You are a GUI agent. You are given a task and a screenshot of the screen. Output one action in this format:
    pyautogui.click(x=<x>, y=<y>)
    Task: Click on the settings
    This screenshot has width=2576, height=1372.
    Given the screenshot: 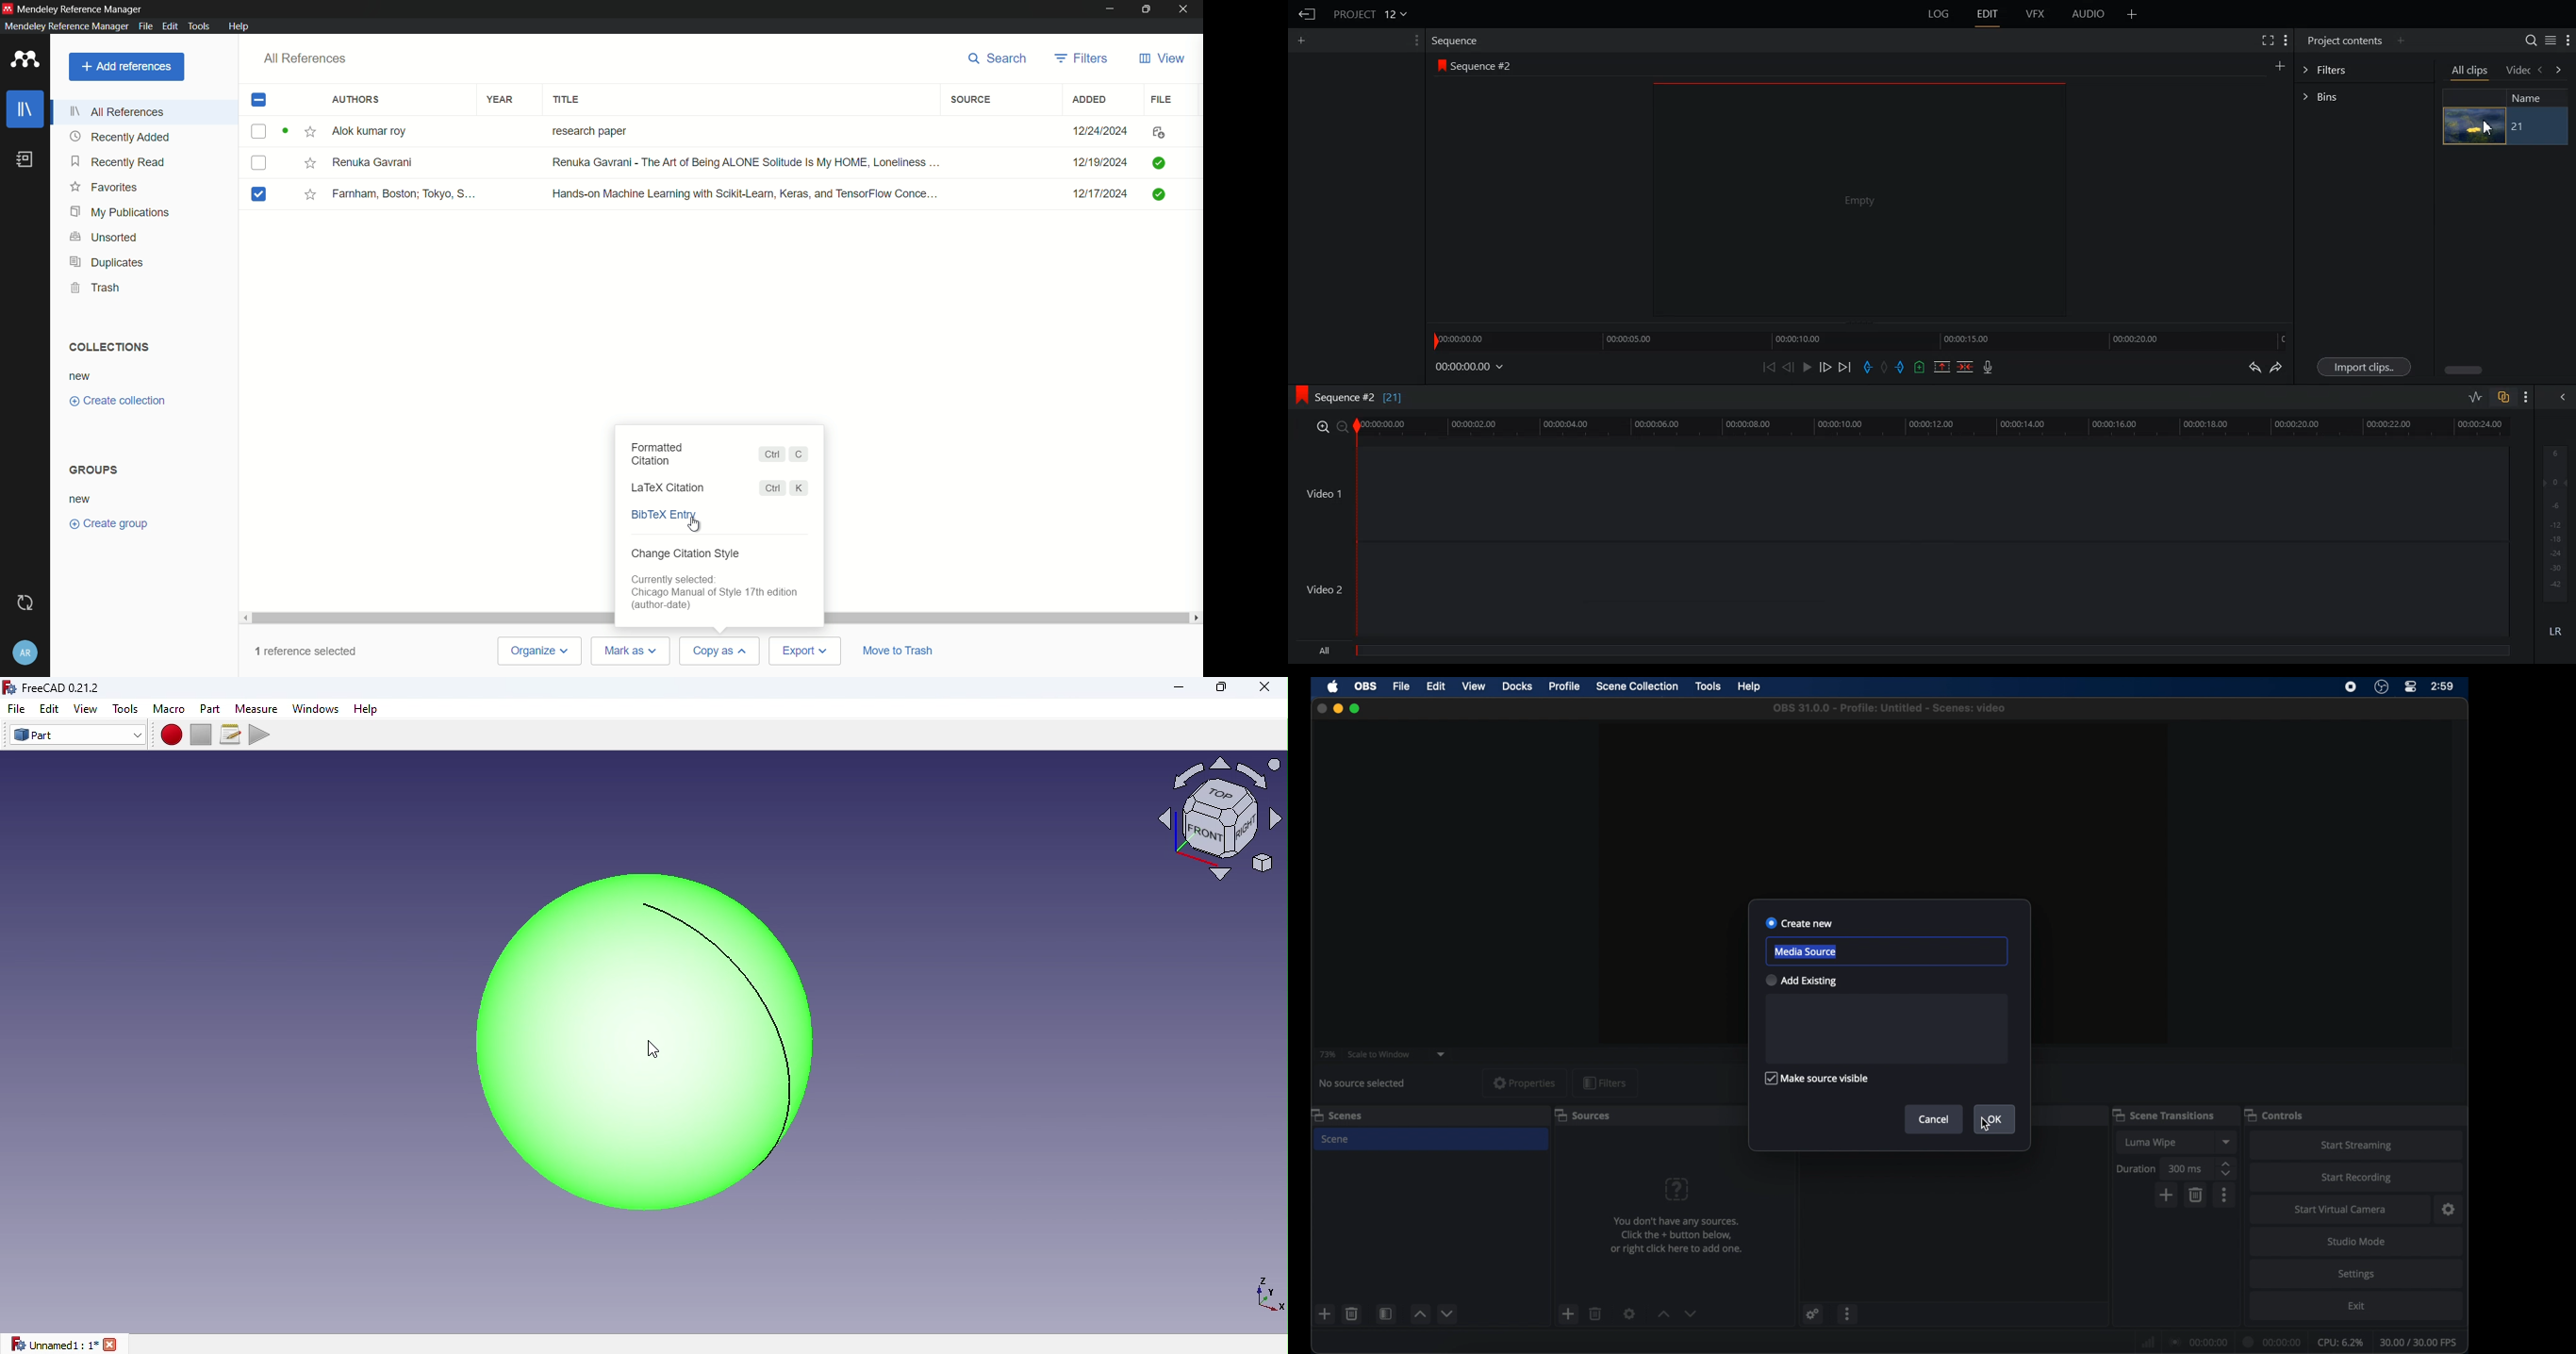 What is the action you would take?
    pyautogui.click(x=2357, y=1275)
    